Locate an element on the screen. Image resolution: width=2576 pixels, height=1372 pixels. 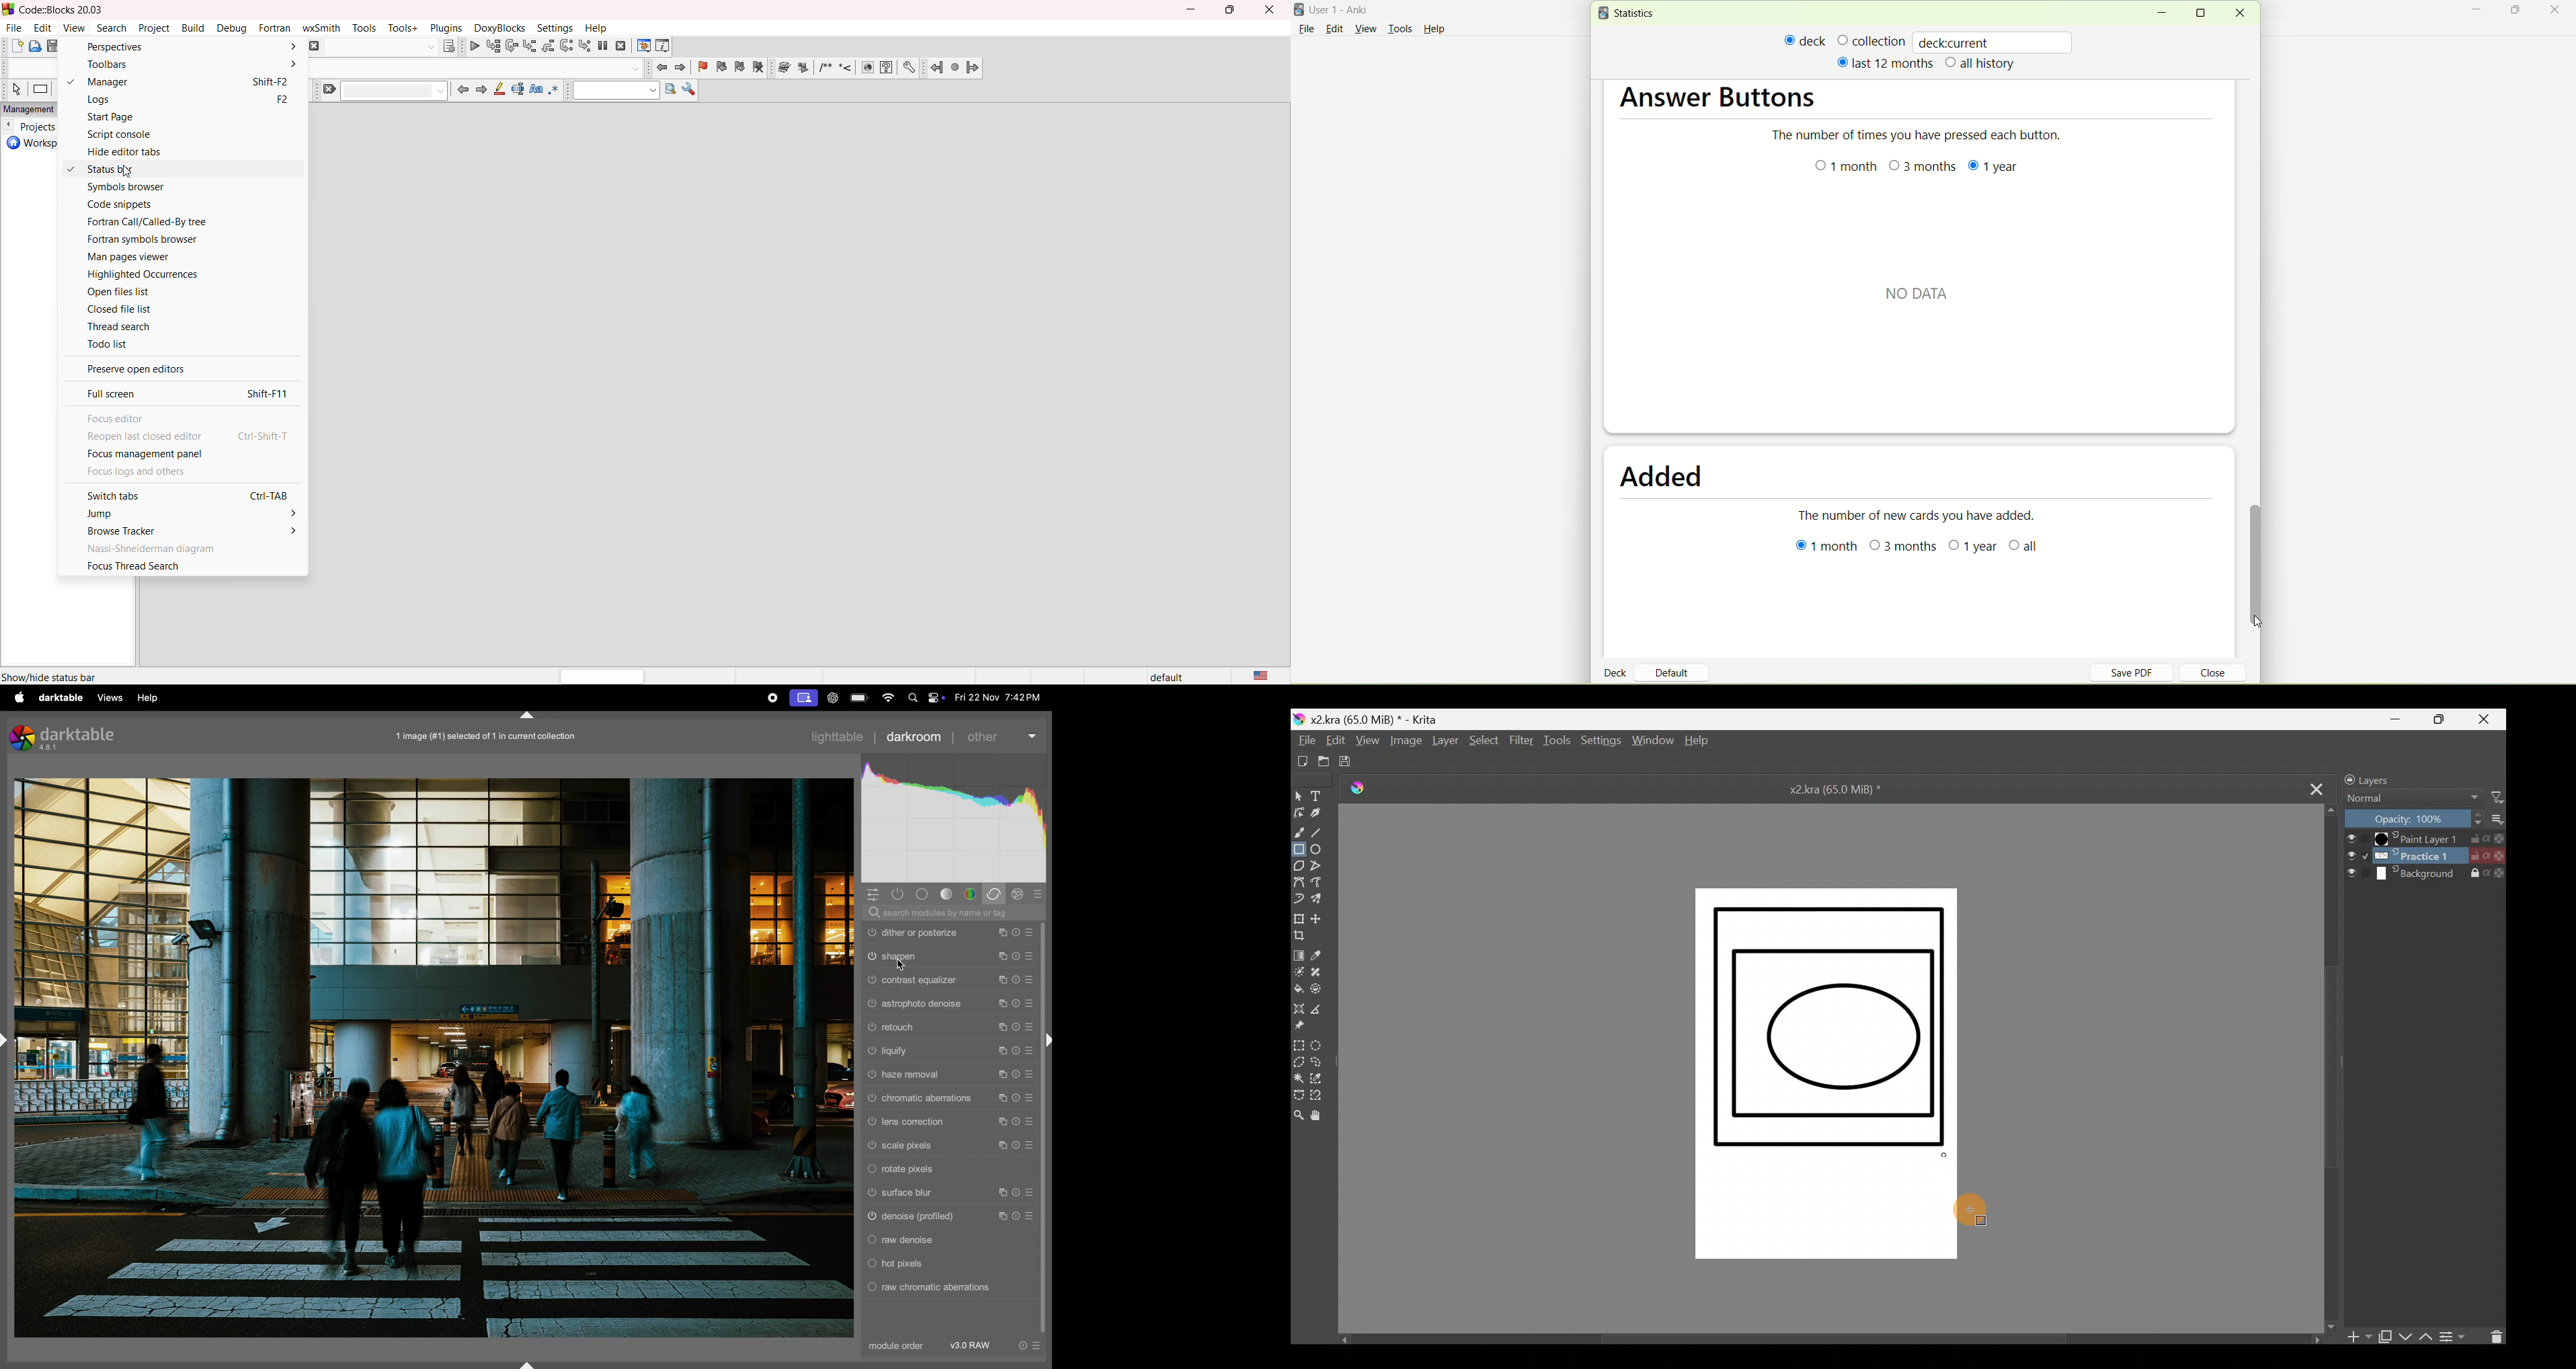
clear is located at coordinates (387, 90).